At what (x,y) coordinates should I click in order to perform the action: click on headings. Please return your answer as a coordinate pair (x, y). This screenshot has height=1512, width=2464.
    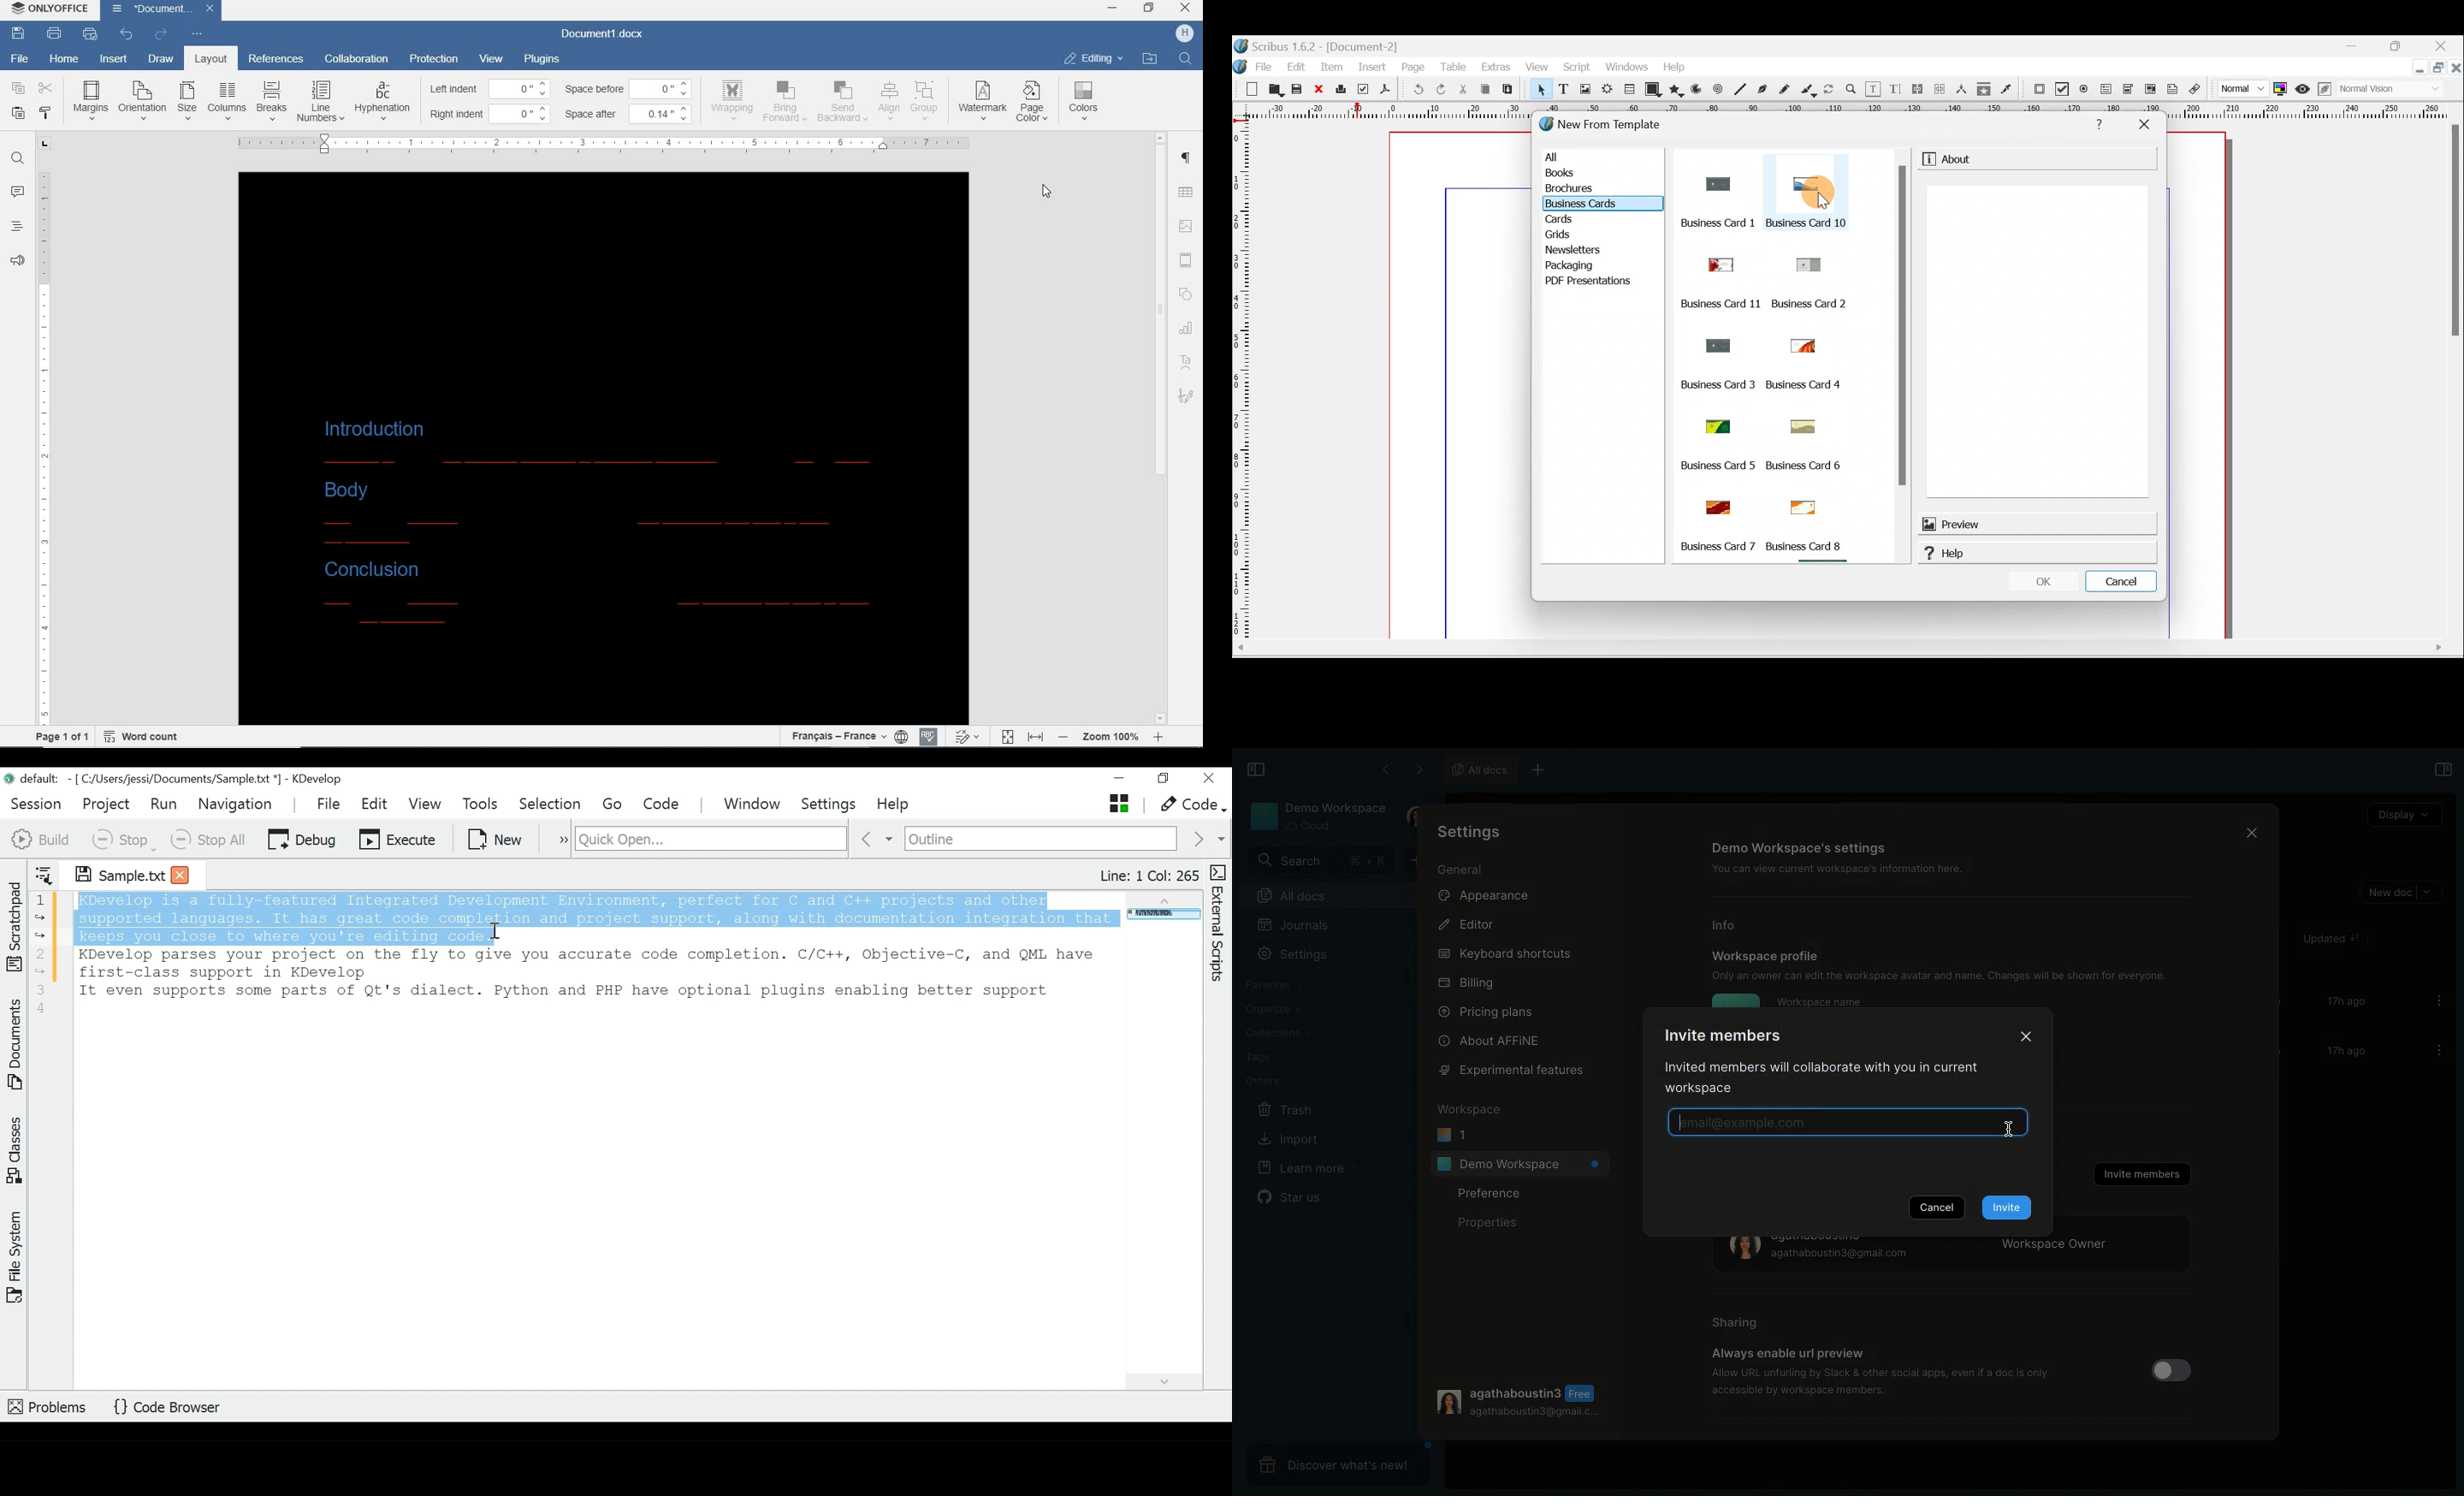
    Looking at the image, I should click on (15, 226).